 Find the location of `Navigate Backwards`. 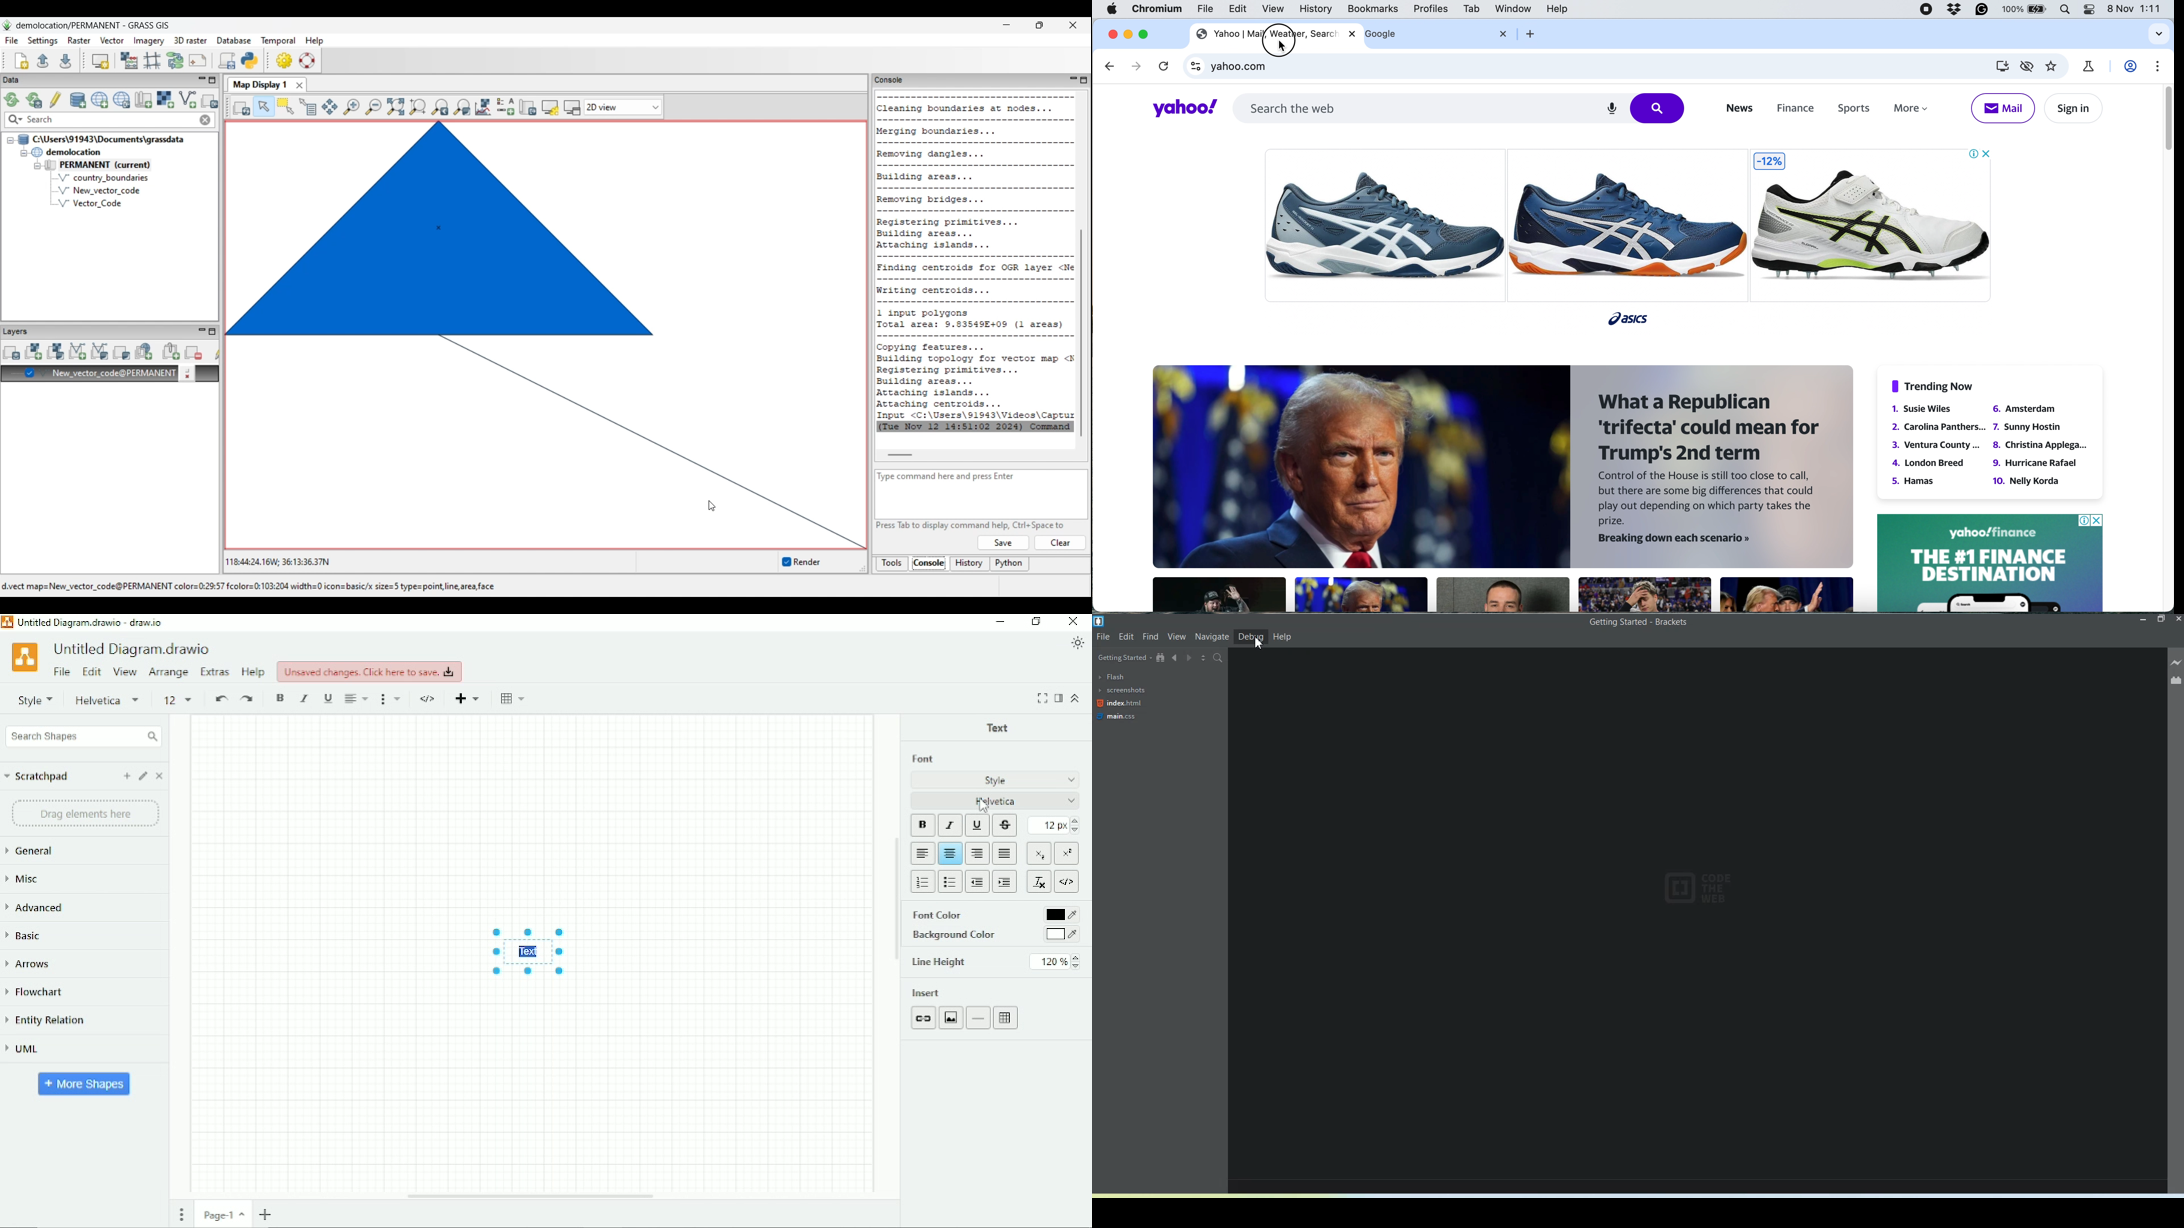

Navigate Backwards is located at coordinates (1176, 658).